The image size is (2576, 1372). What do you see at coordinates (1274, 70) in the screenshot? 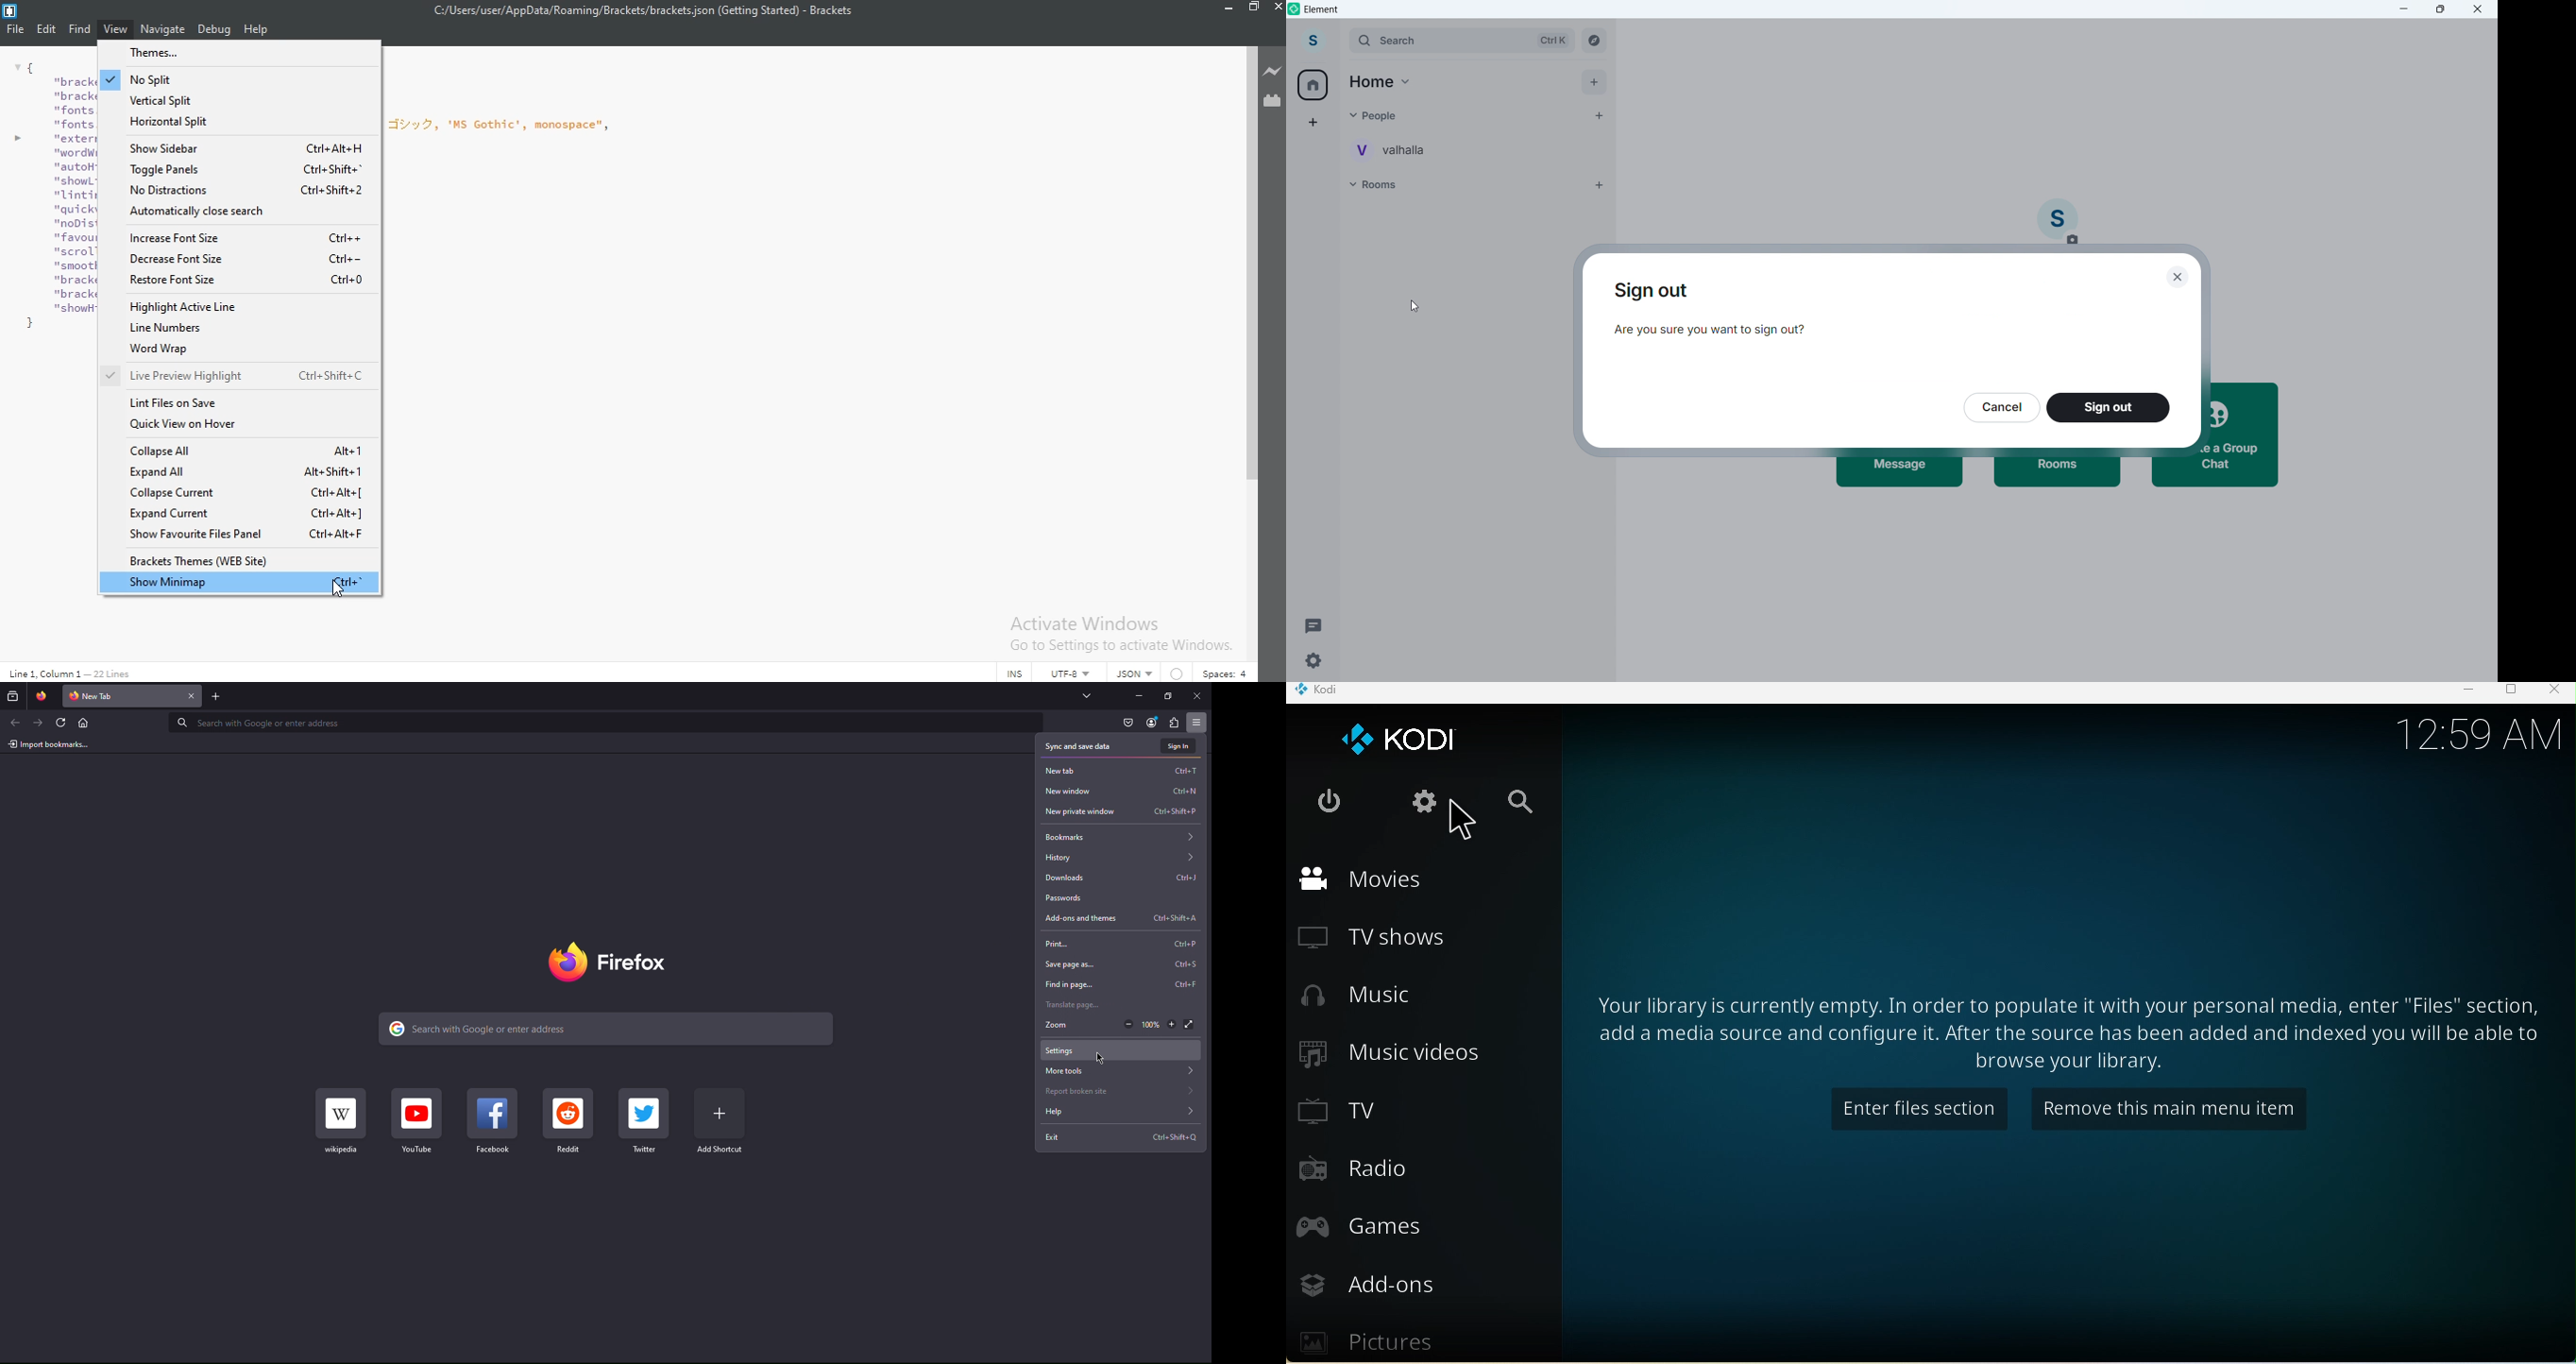
I see `Live preview` at bounding box center [1274, 70].